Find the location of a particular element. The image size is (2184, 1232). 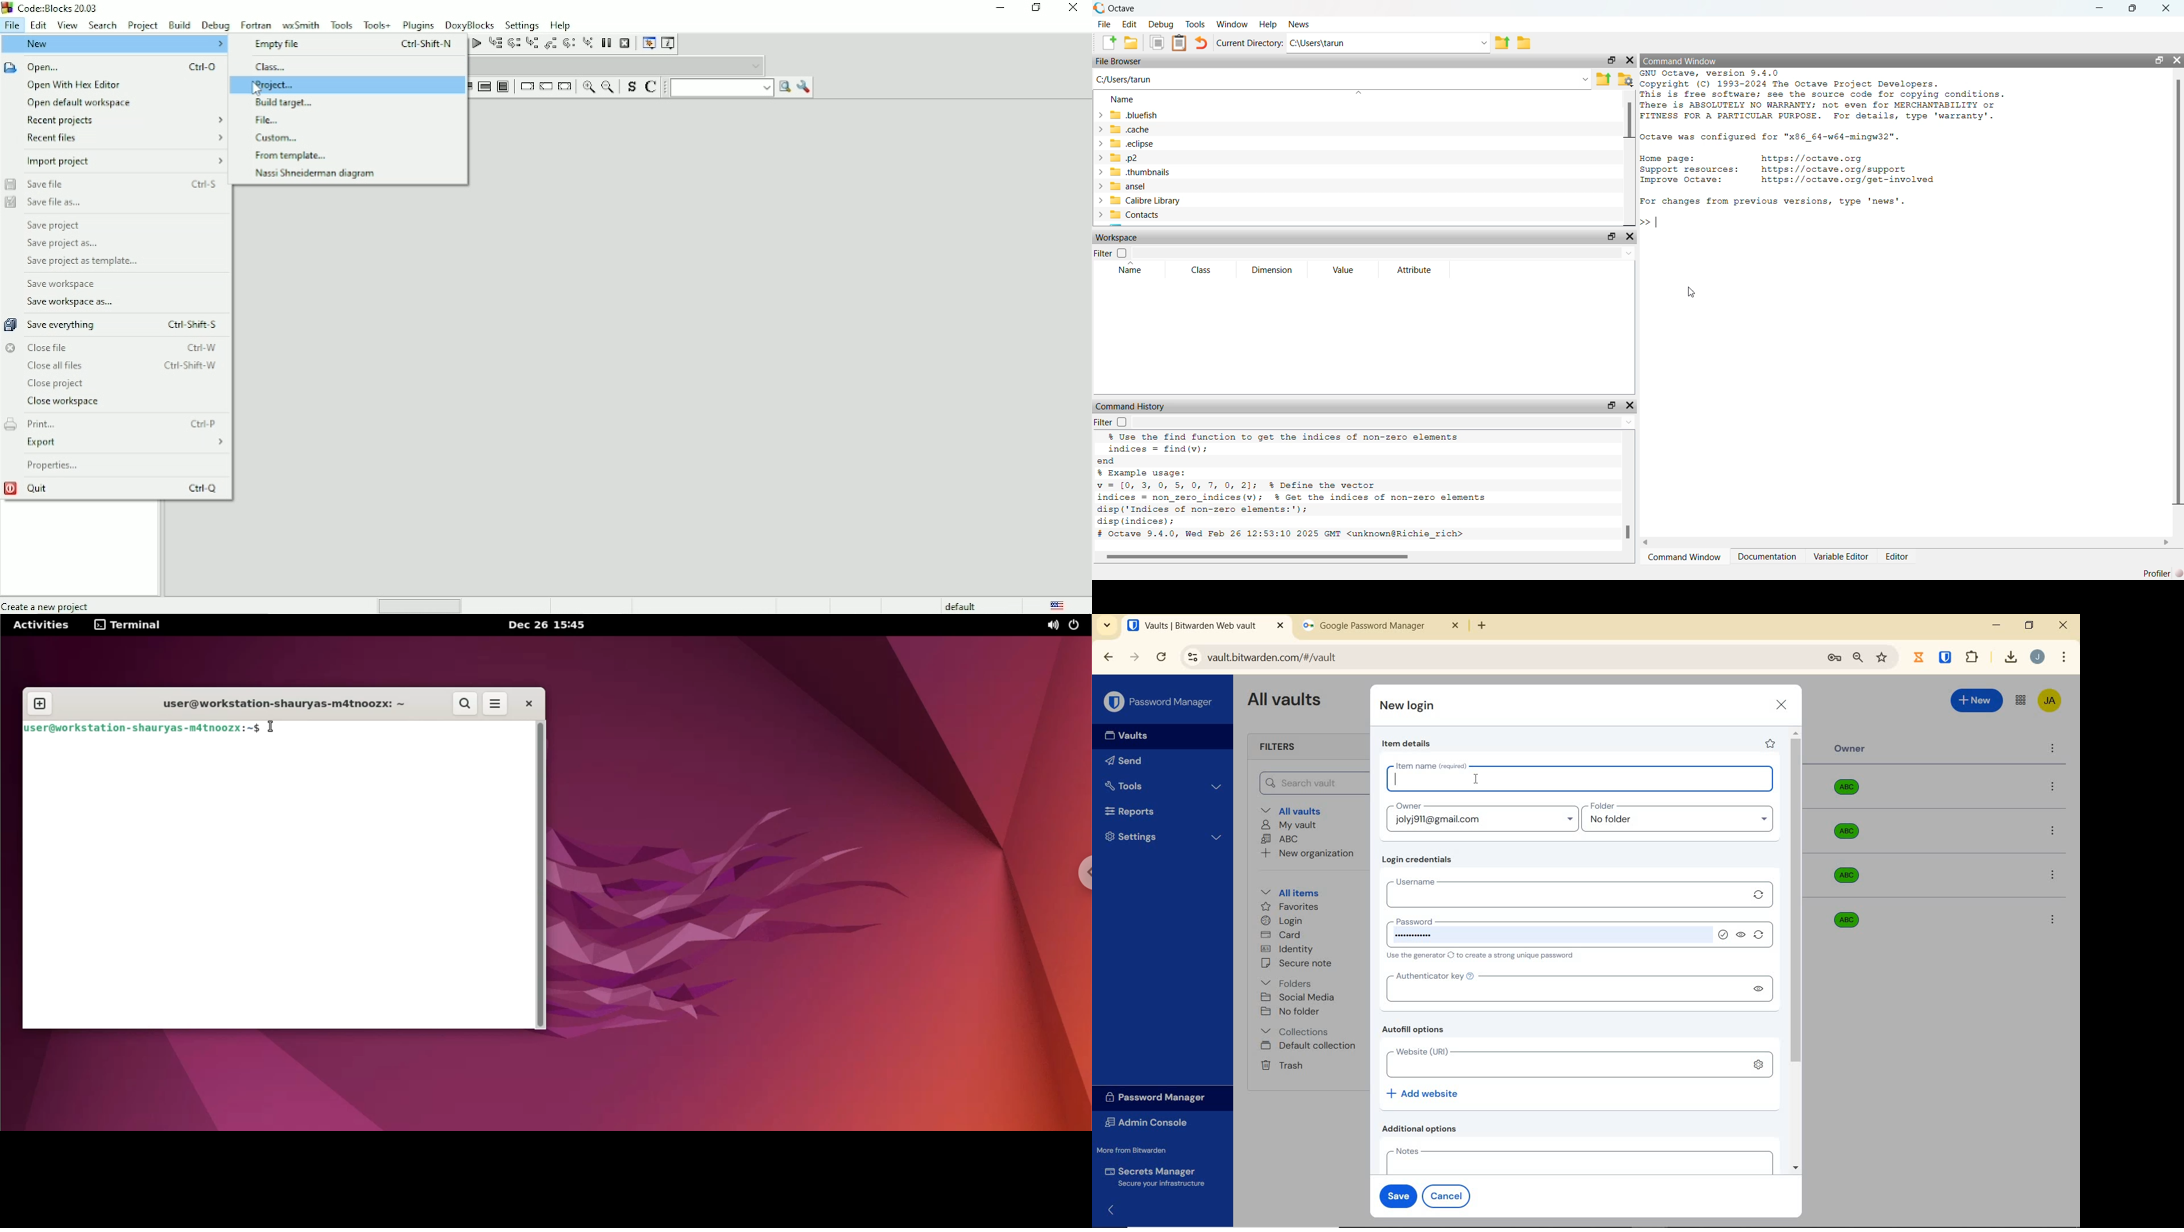

Tools is located at coordinates (341, 24).